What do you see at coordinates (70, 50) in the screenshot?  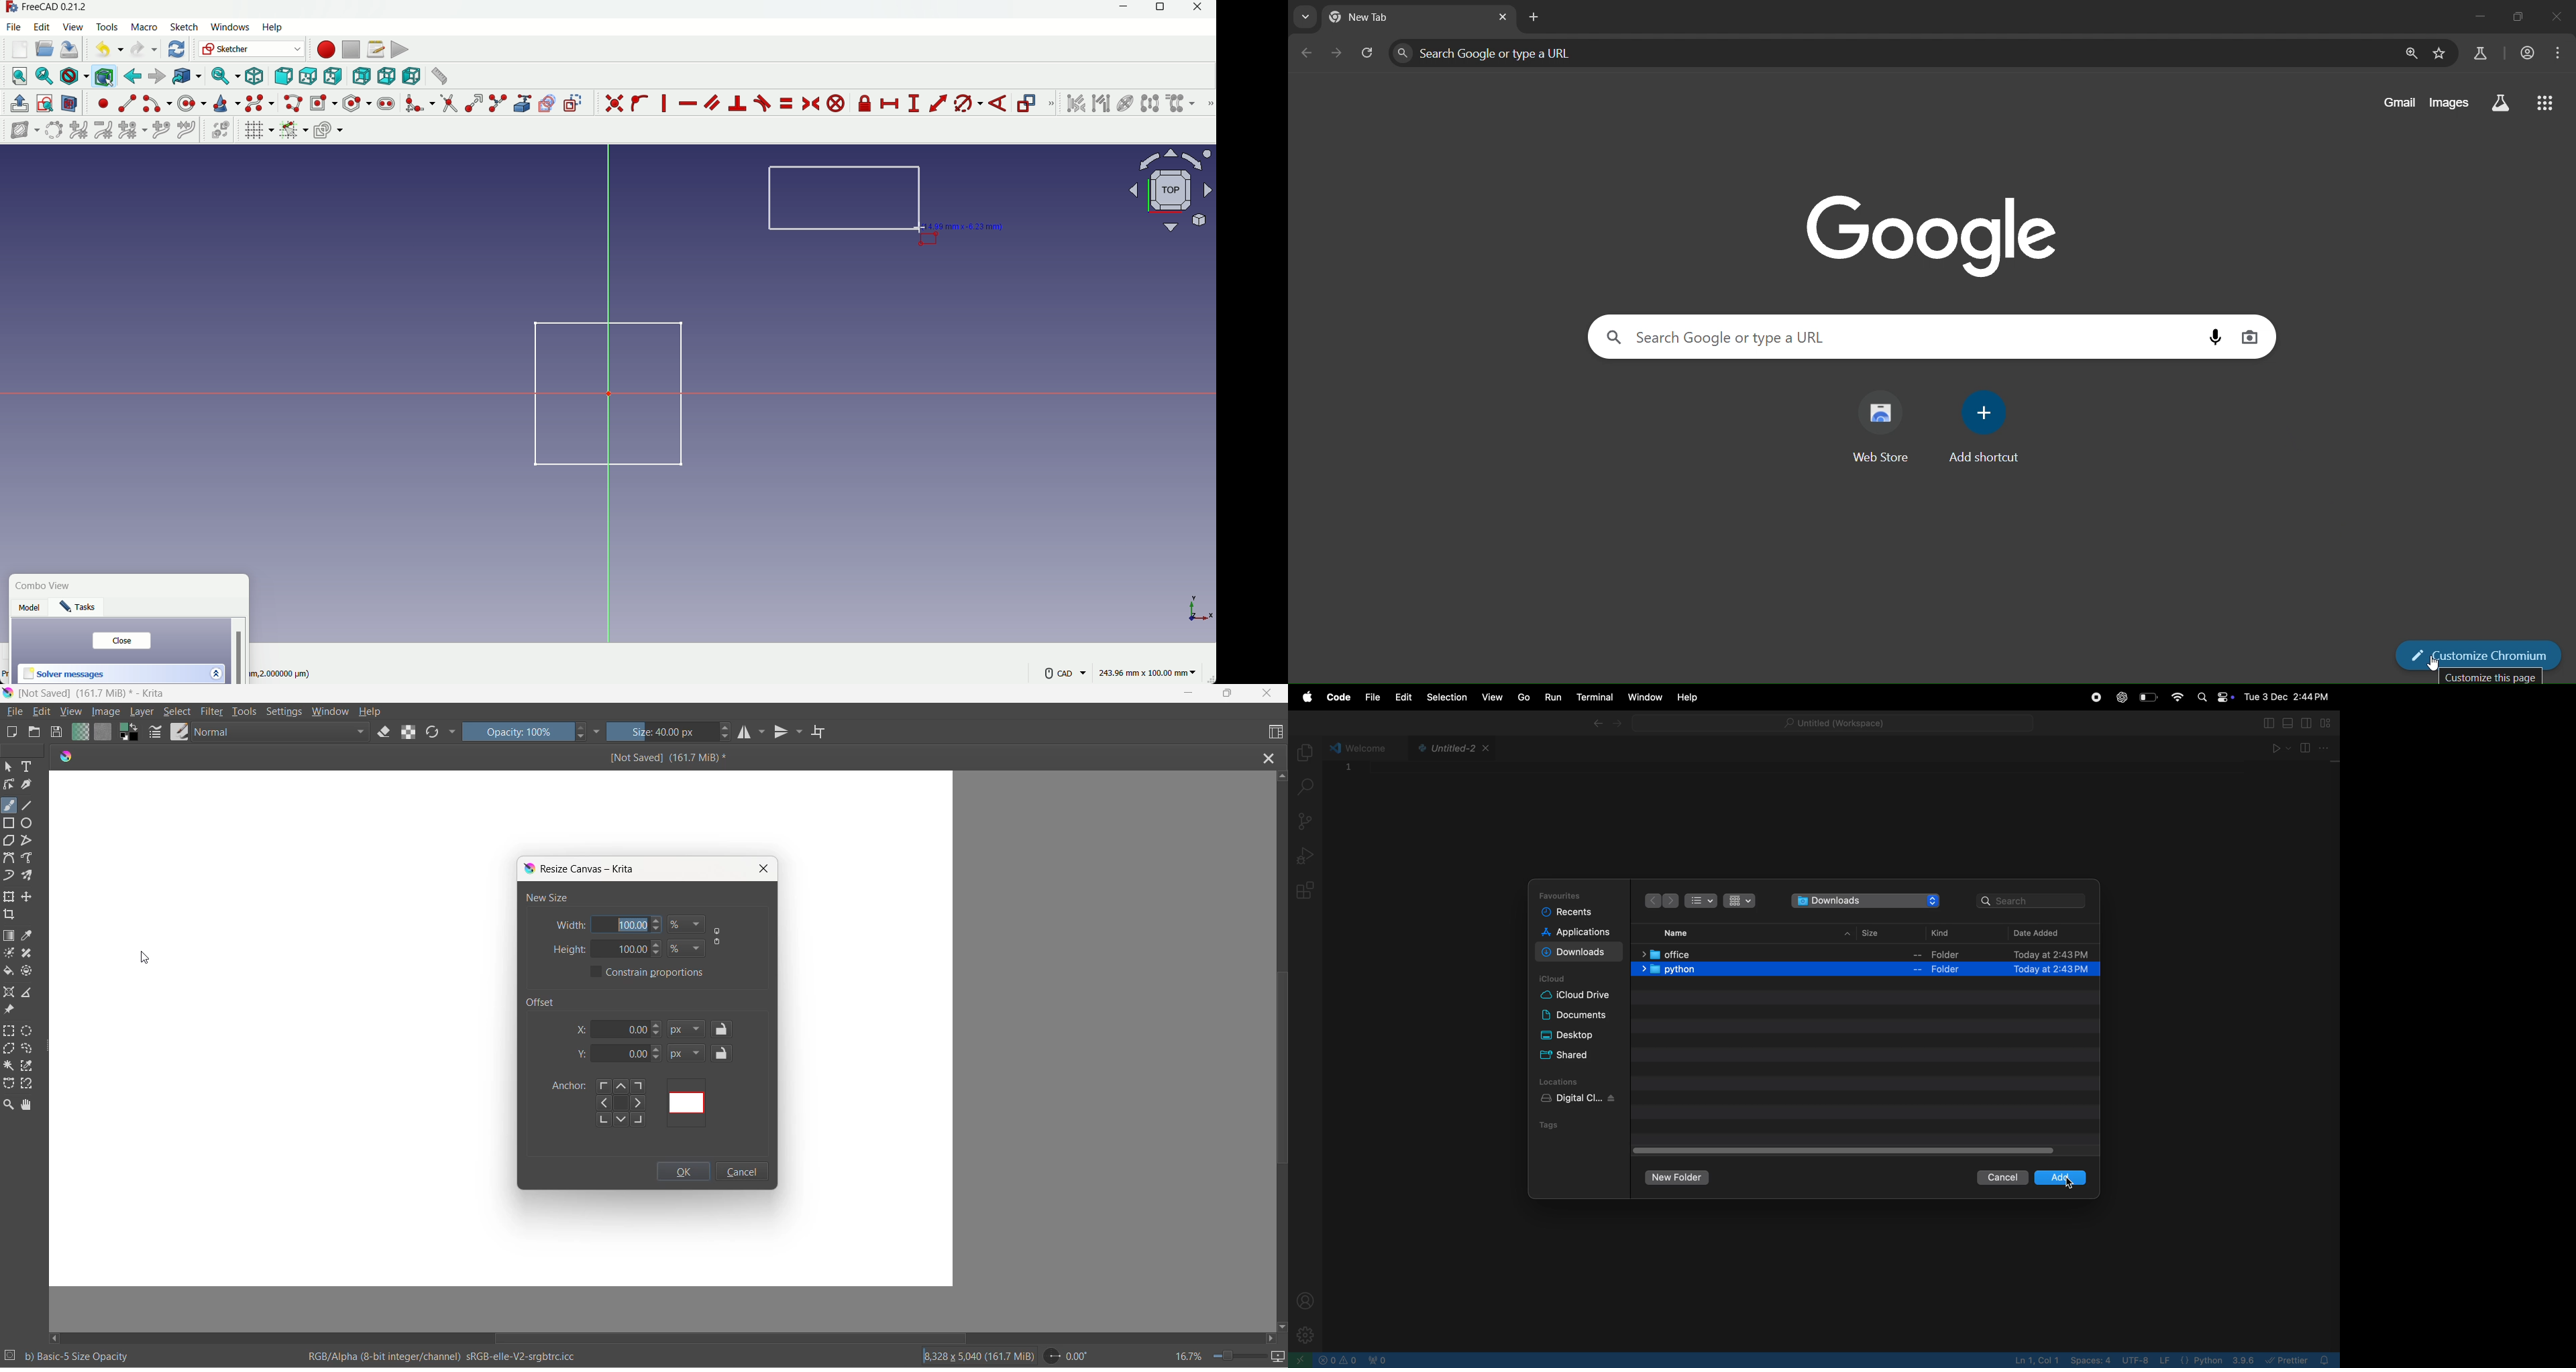 I see `save file` at bounding box center [70, 50].